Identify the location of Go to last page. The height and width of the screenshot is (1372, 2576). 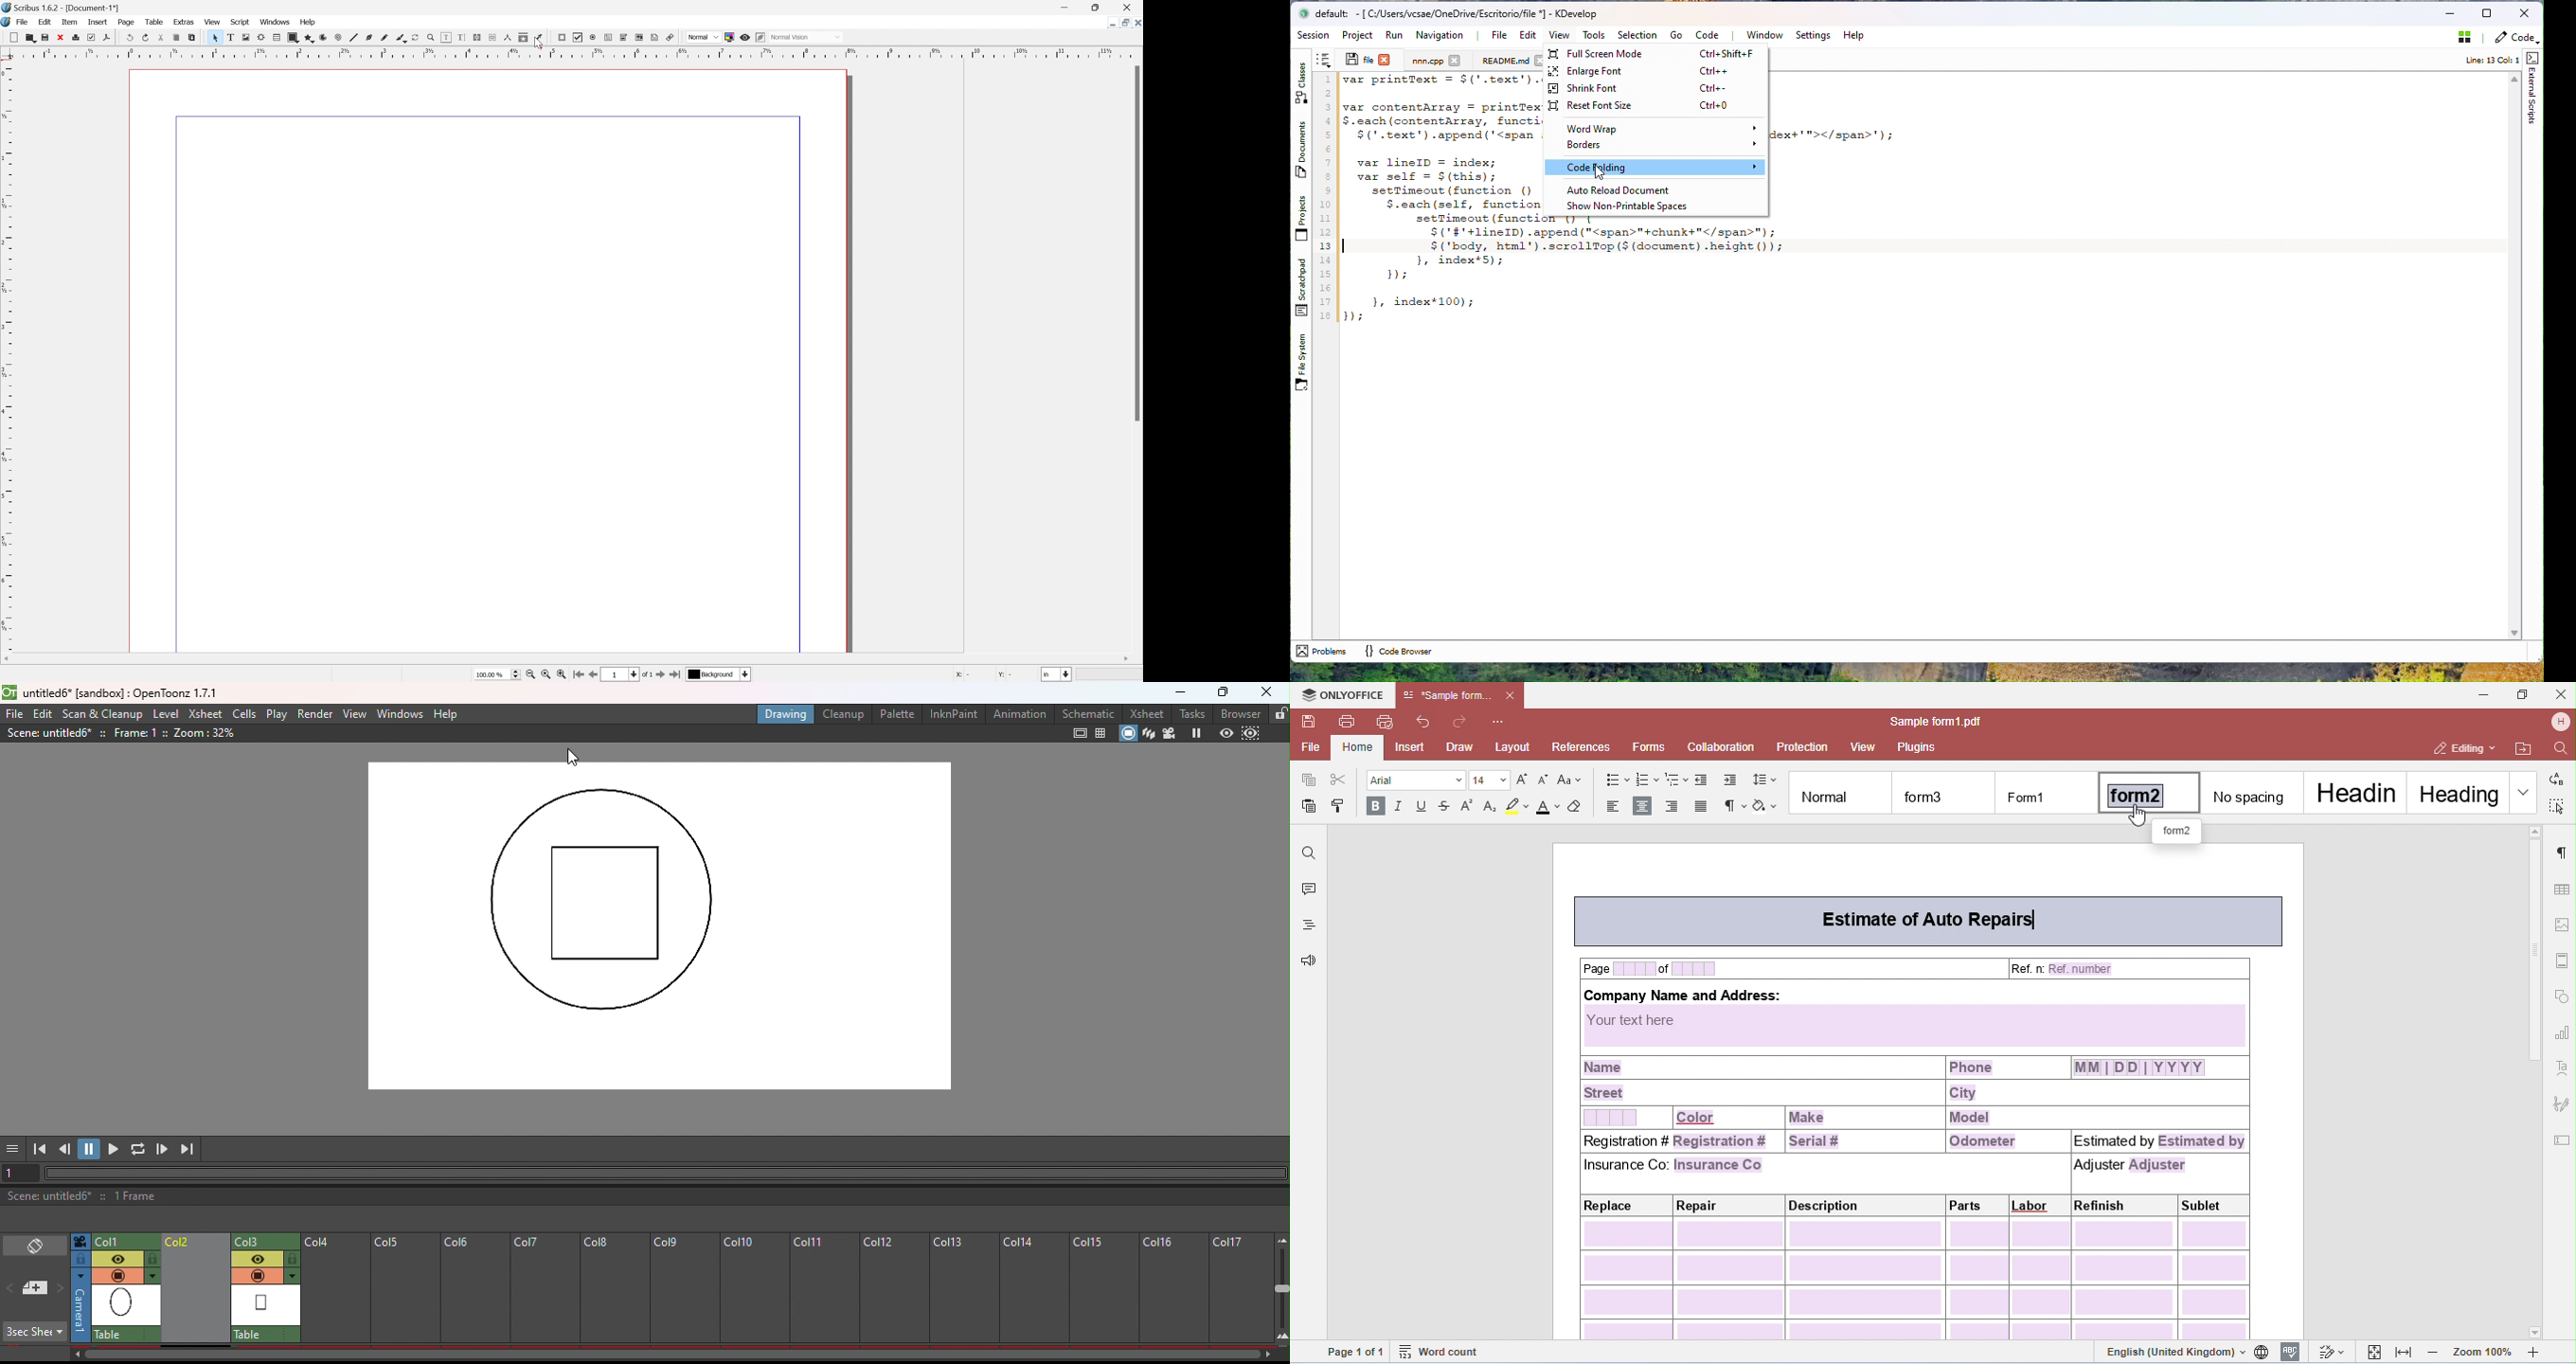
(677, 676).